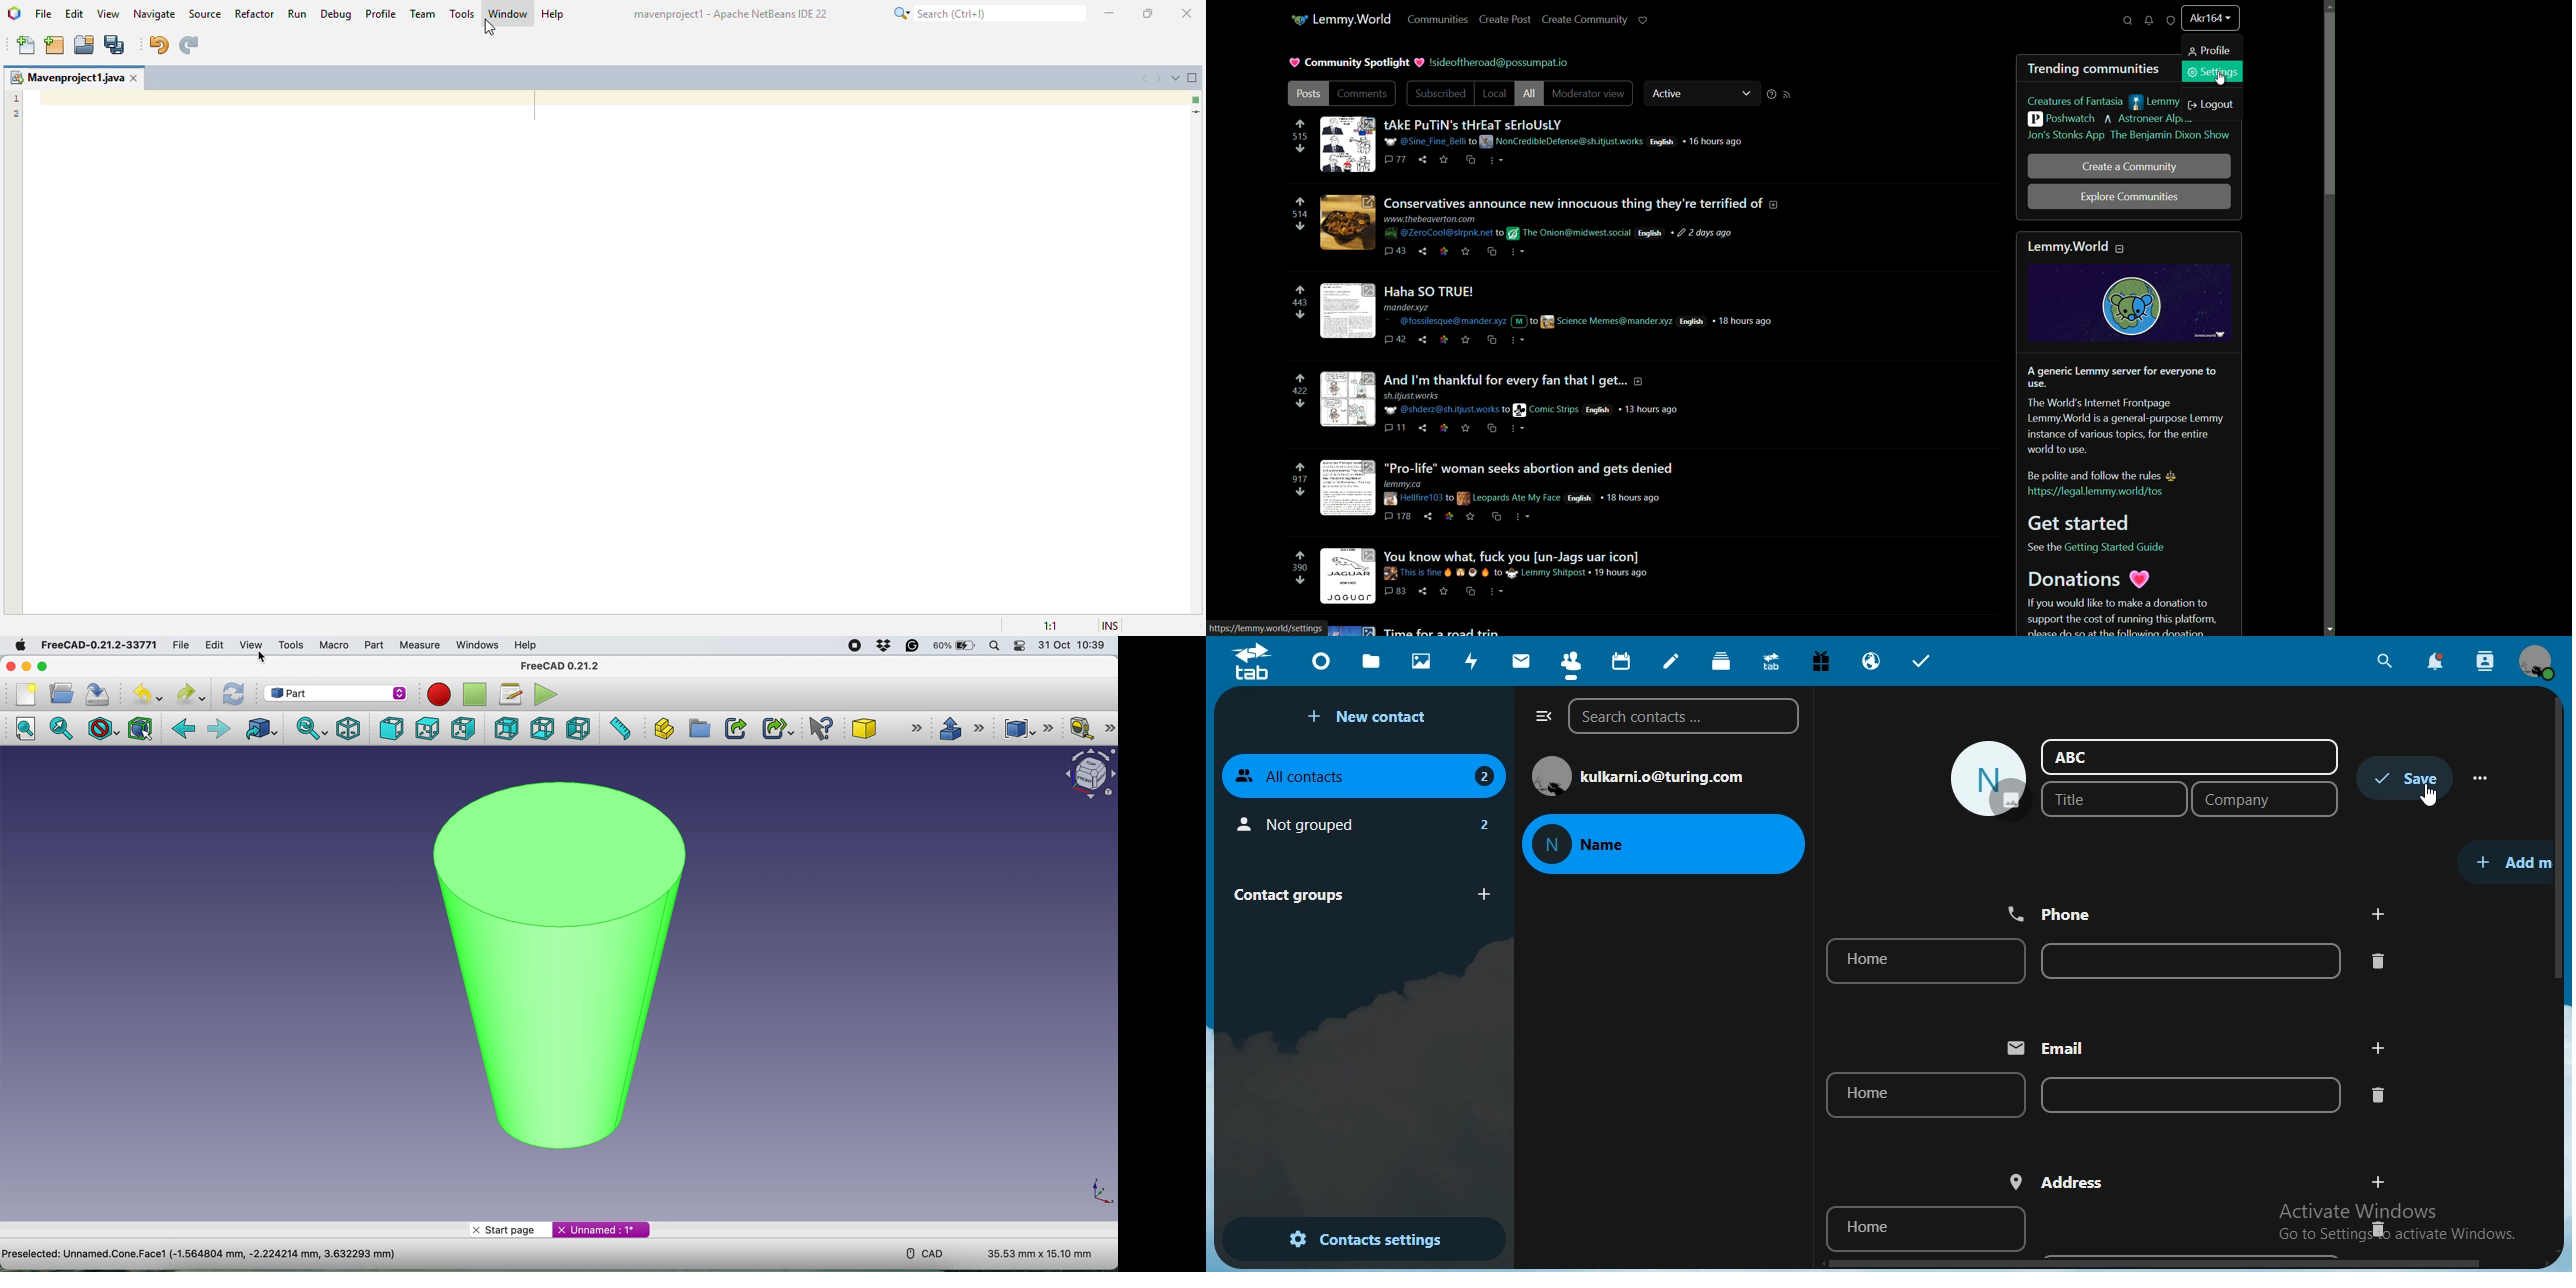 This screenshot has height=1288, width=2576. I want to click on search contacts, so click(1682, 718).